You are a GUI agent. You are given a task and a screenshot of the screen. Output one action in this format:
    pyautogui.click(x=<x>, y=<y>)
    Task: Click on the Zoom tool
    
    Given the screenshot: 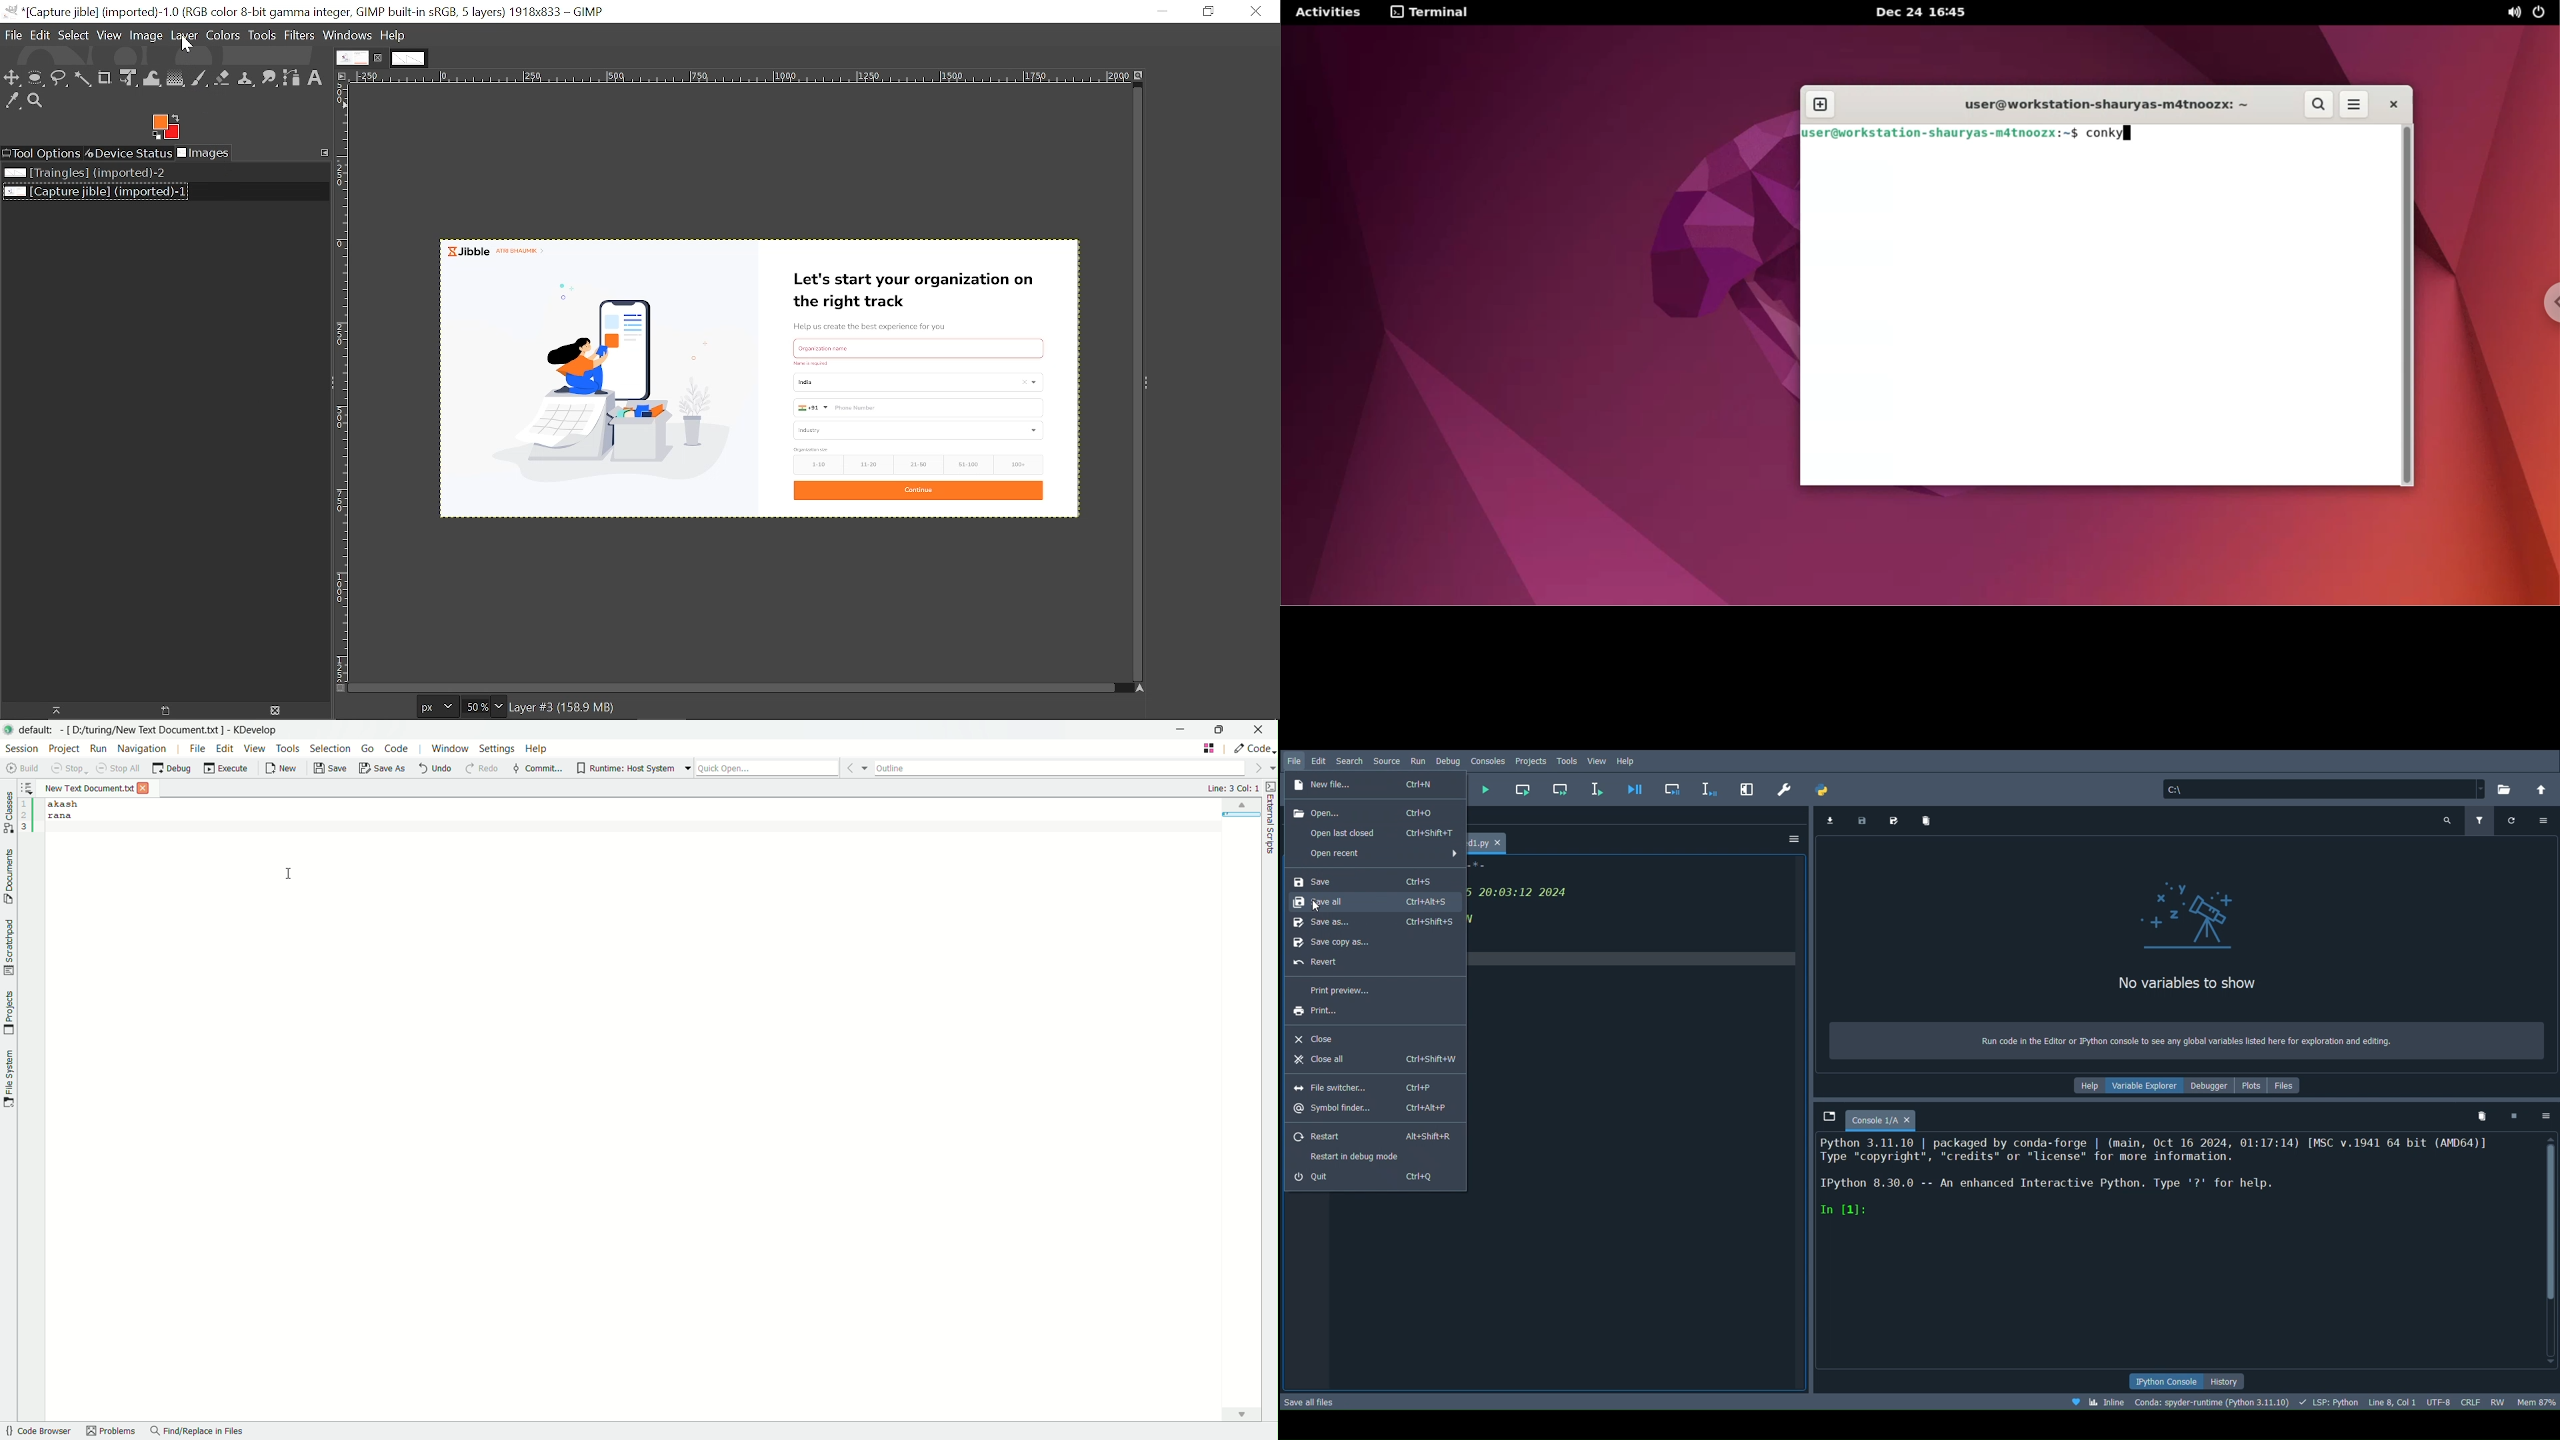 What is the action you would take?
    pyautogui.click(x=39, y=102)
    